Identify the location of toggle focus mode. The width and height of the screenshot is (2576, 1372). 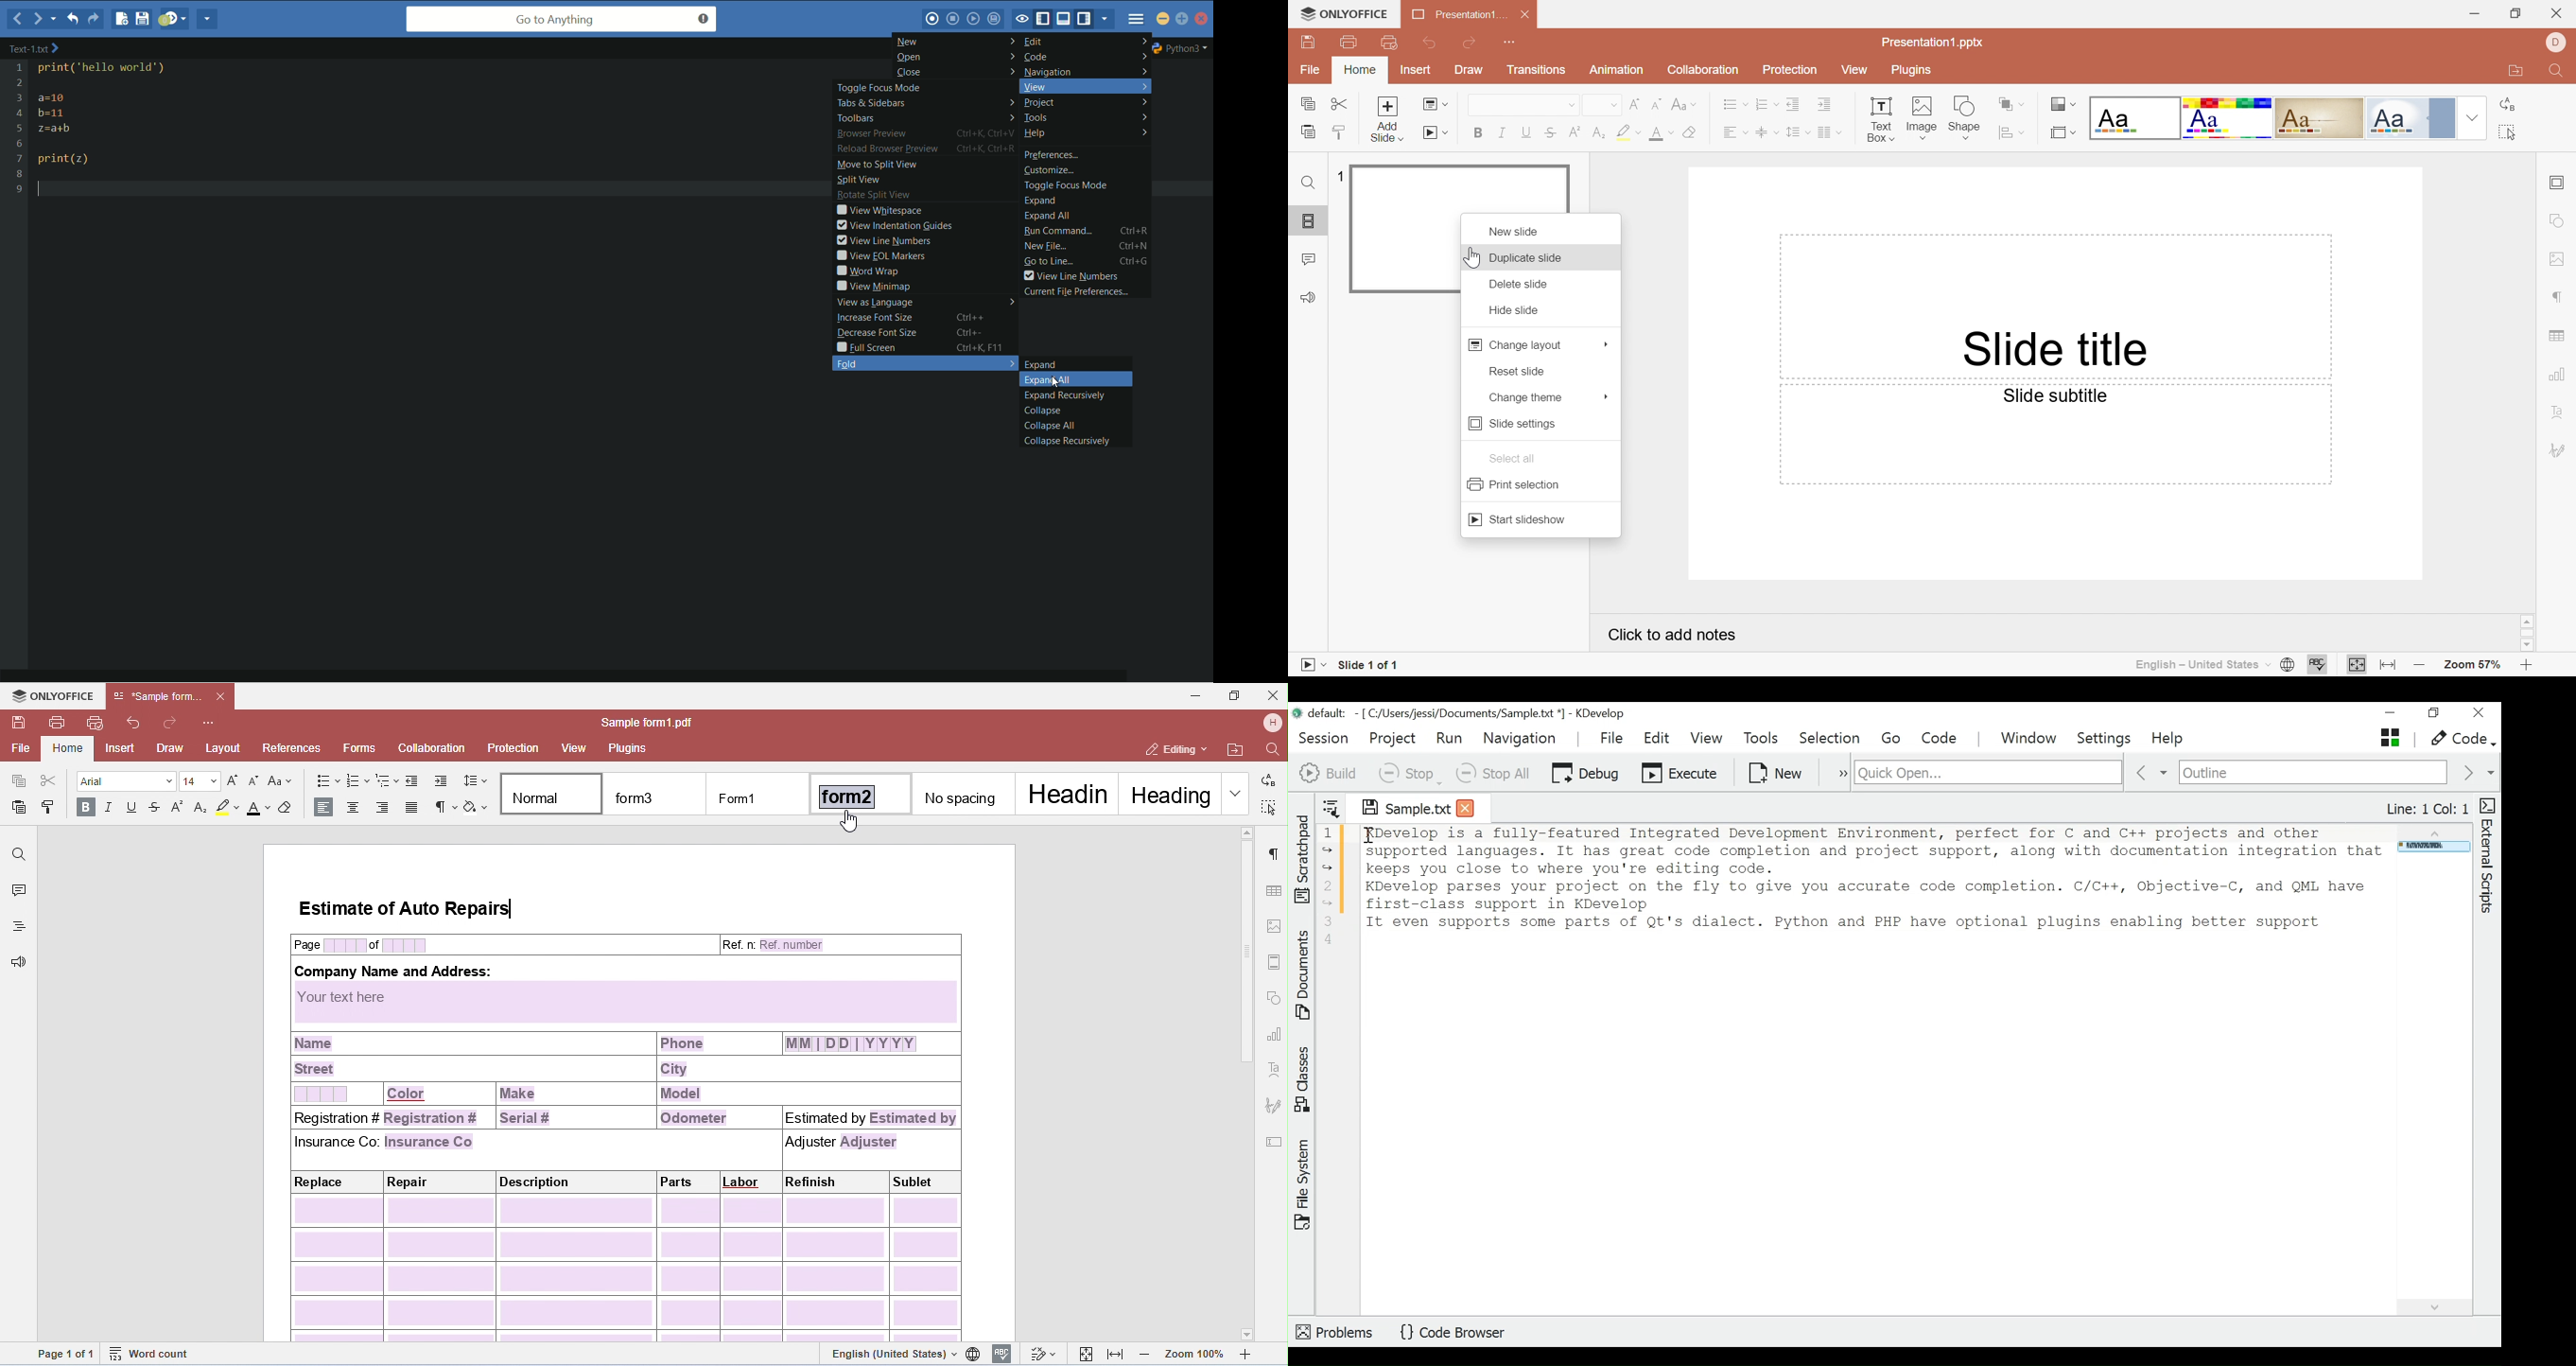
(881, 89).